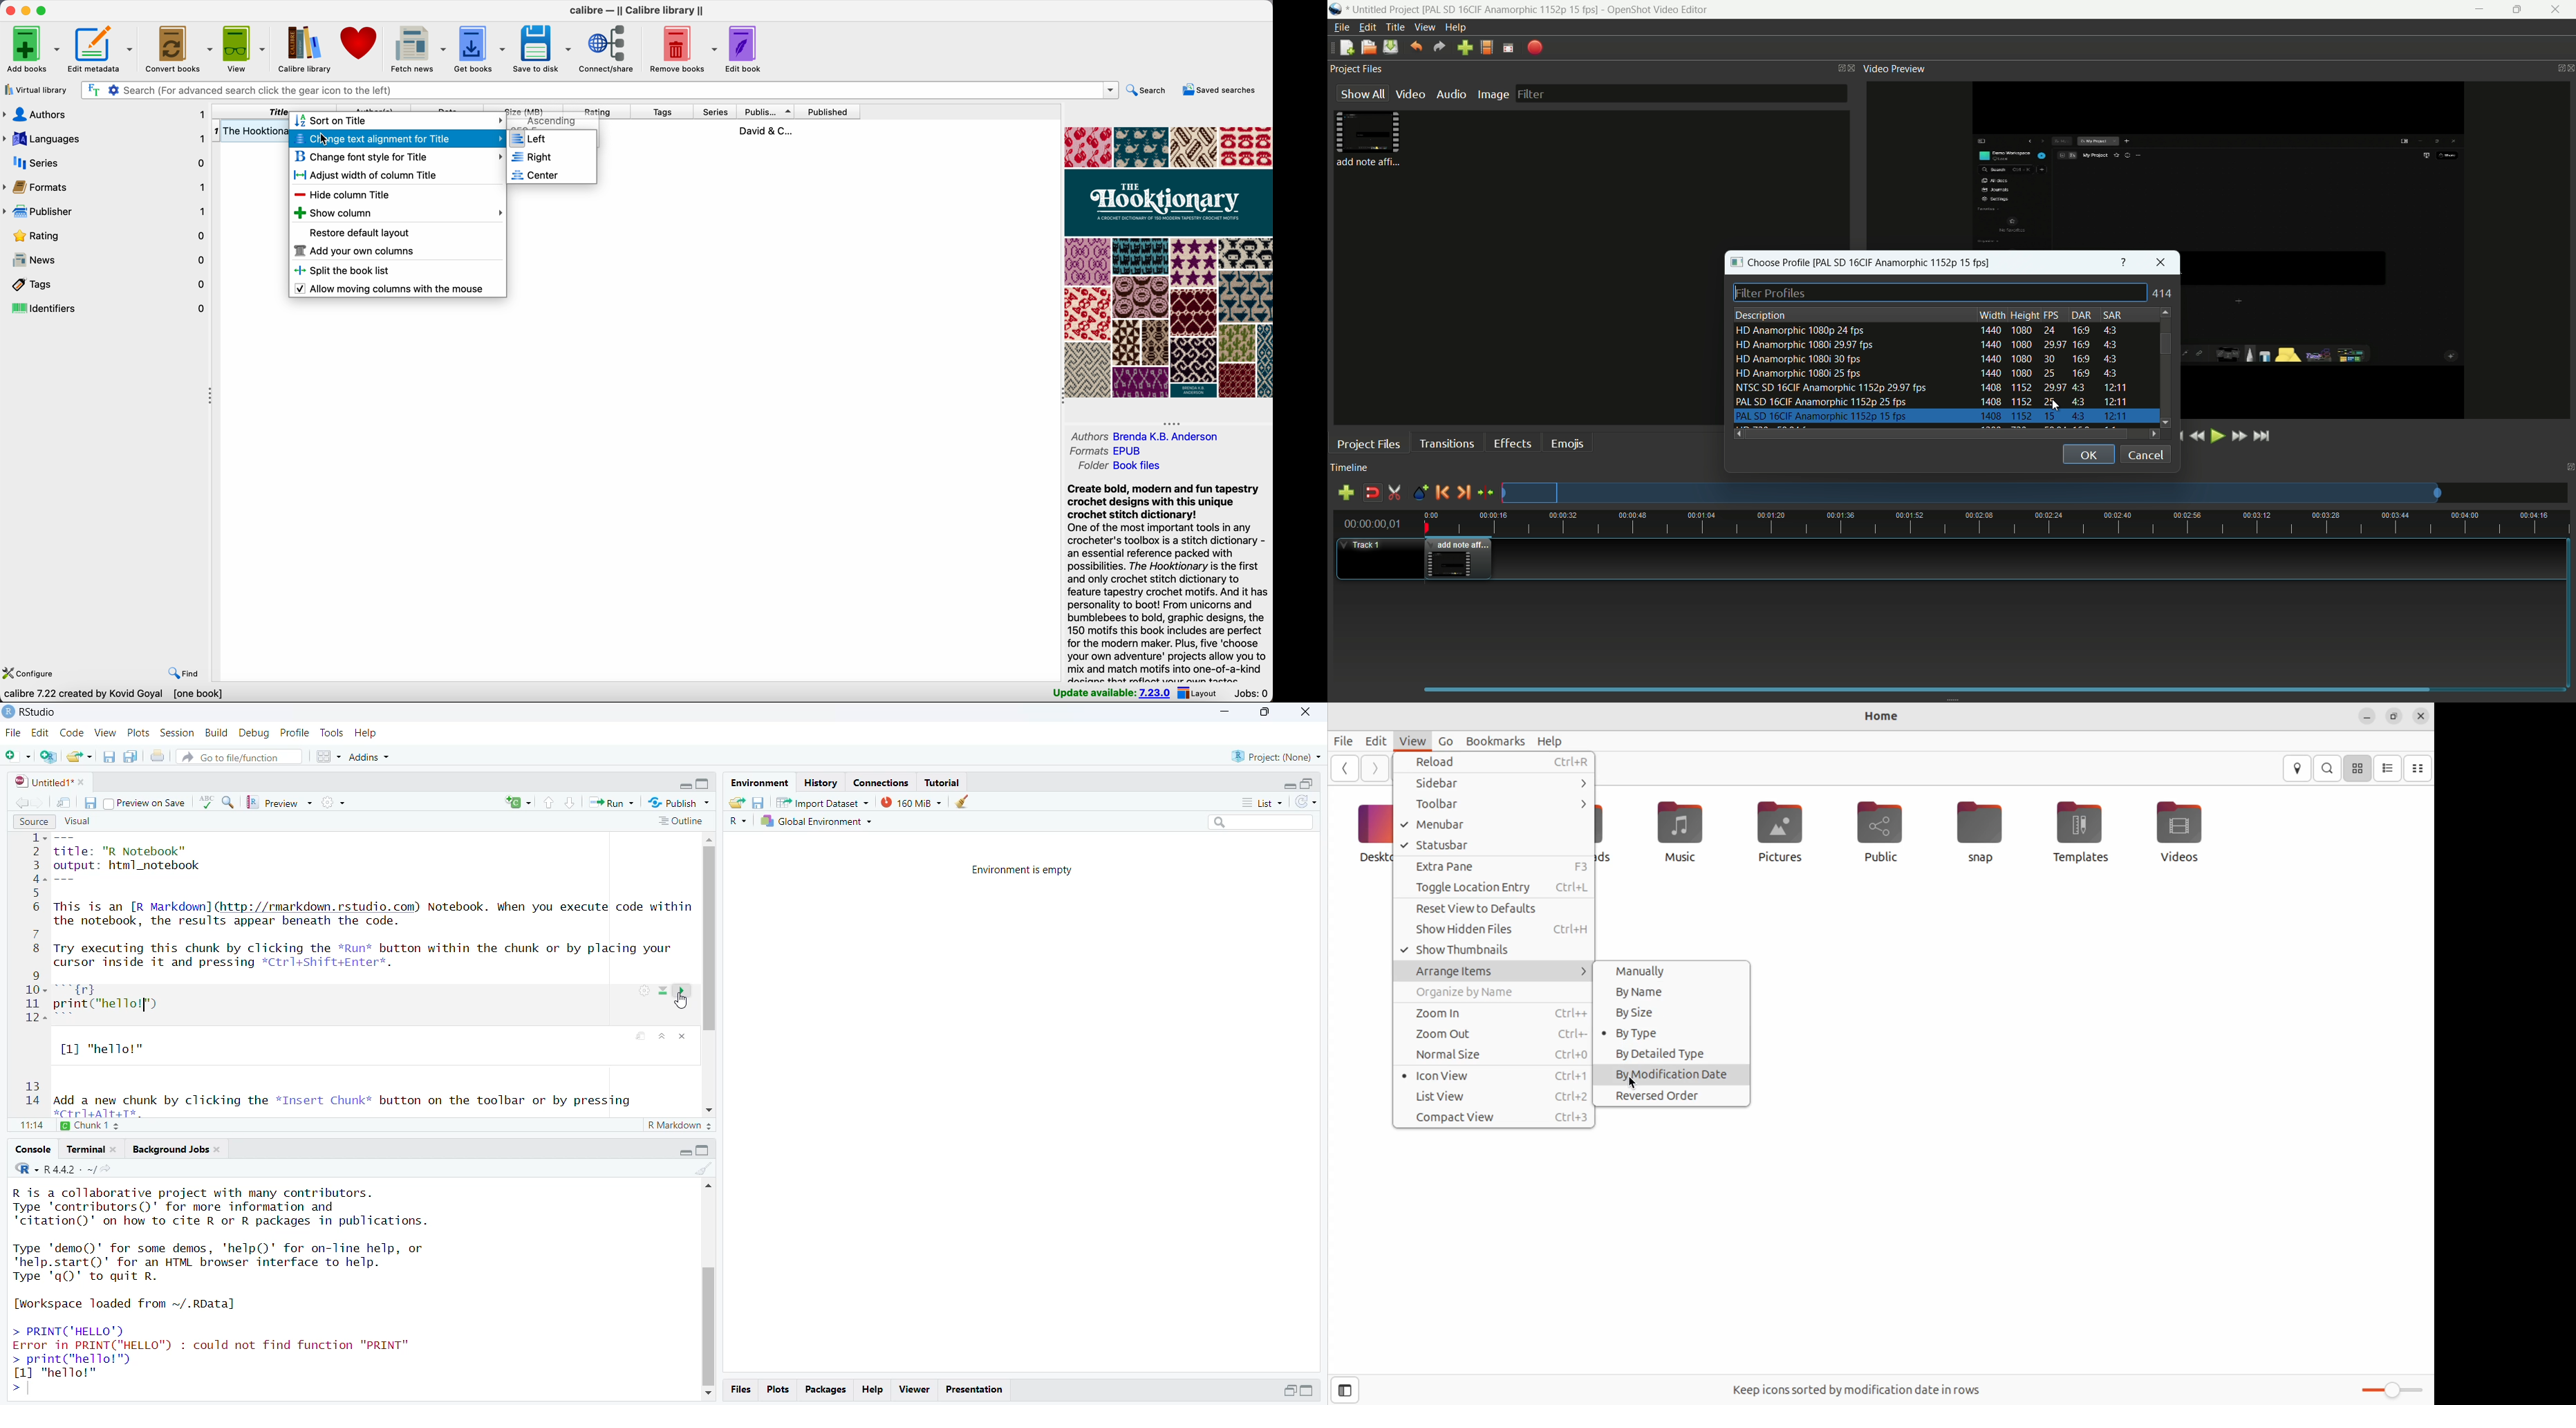 The width and height of the screenshot is (2576, 1428). I want to click on formats EPUB, so click(1105, 451).